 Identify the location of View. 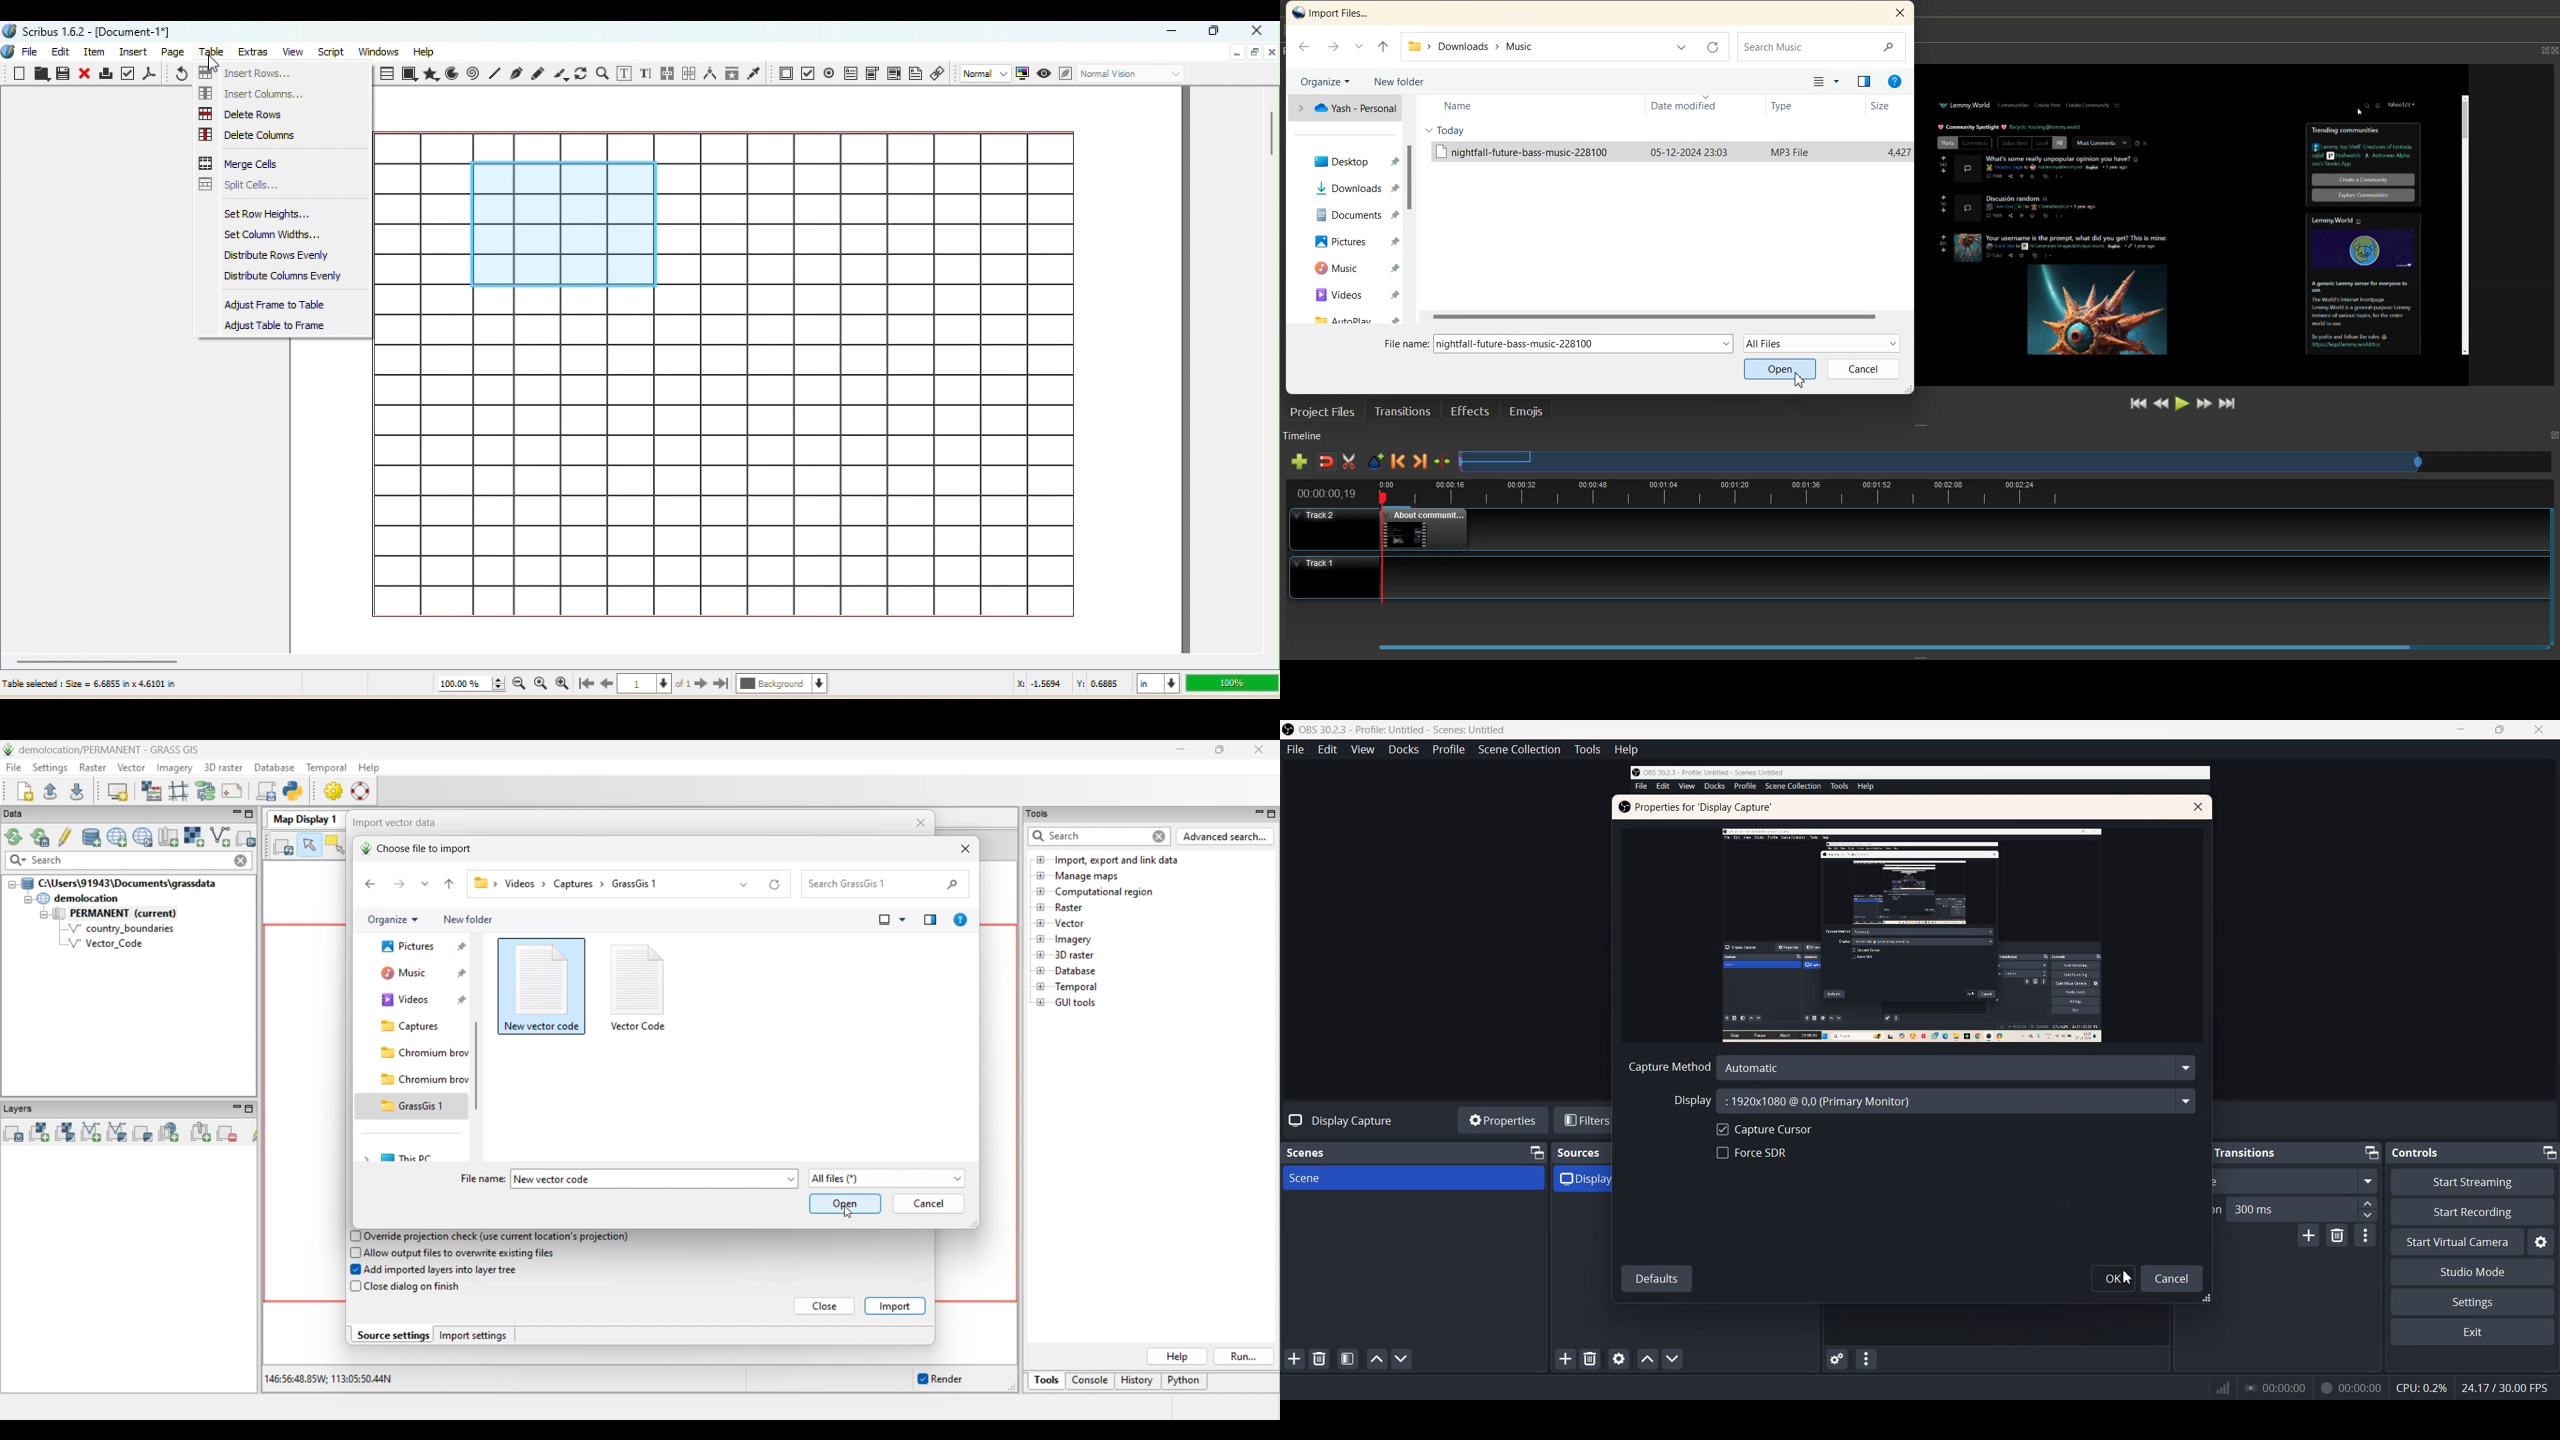
(290, 52).